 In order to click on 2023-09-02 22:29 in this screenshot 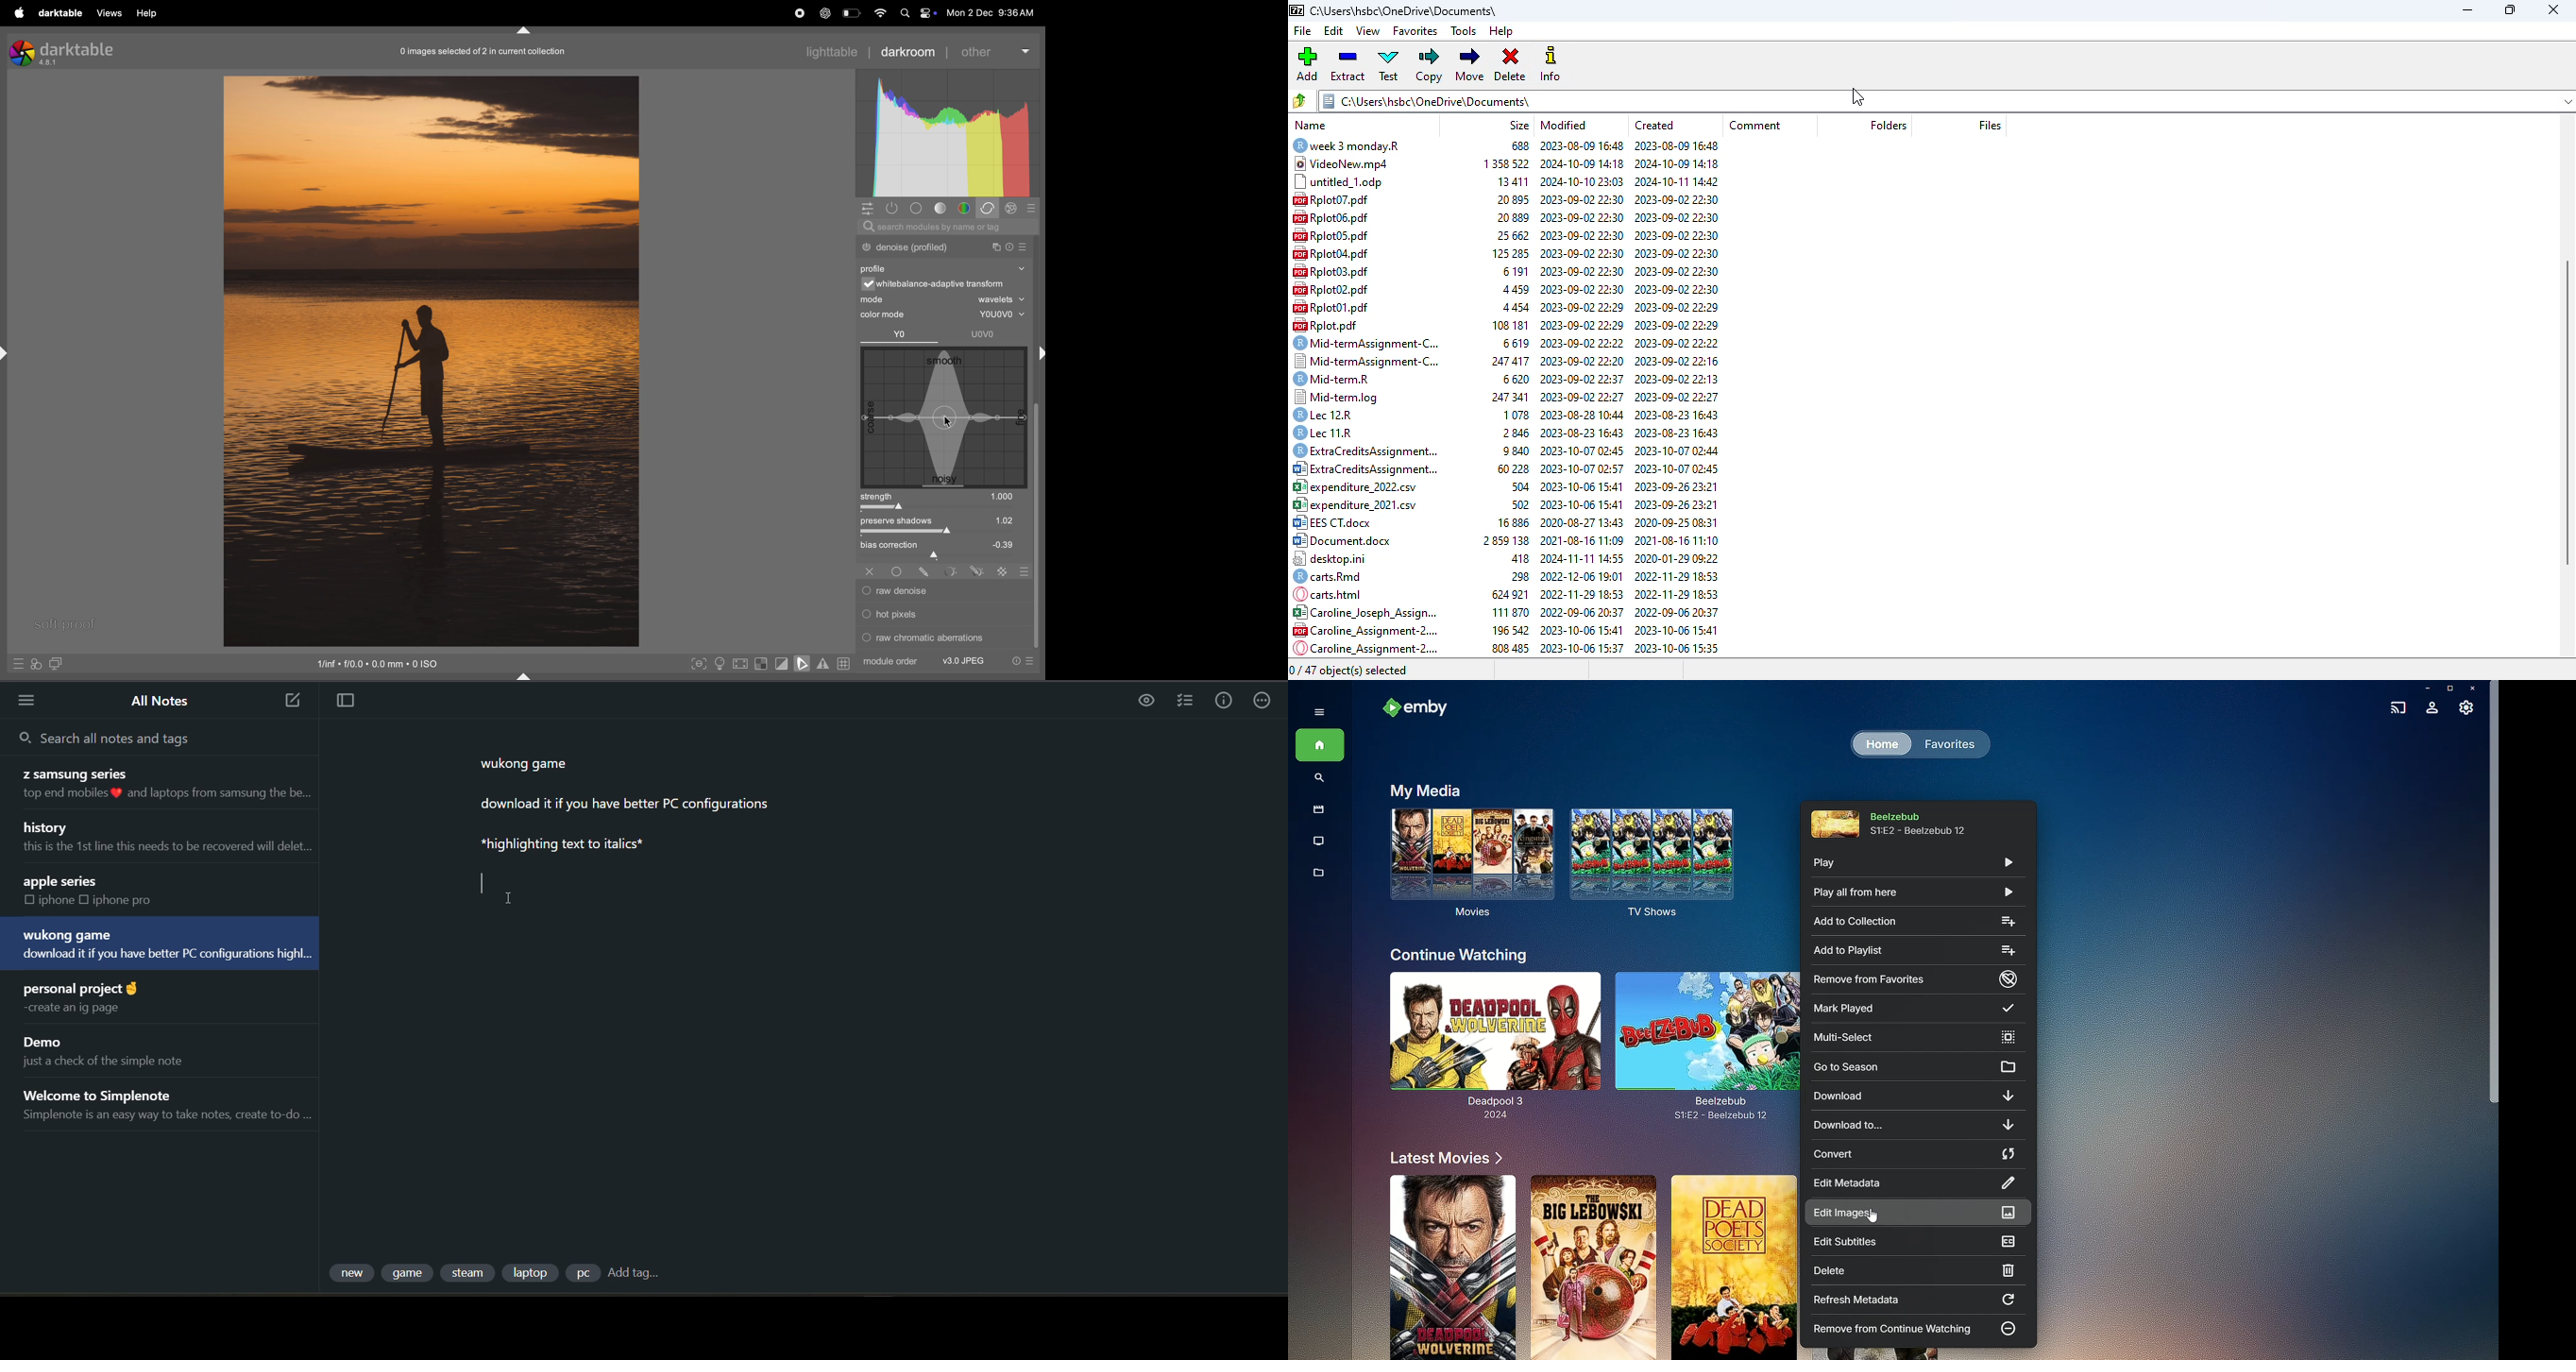, I will do `click(1582, 308)`.